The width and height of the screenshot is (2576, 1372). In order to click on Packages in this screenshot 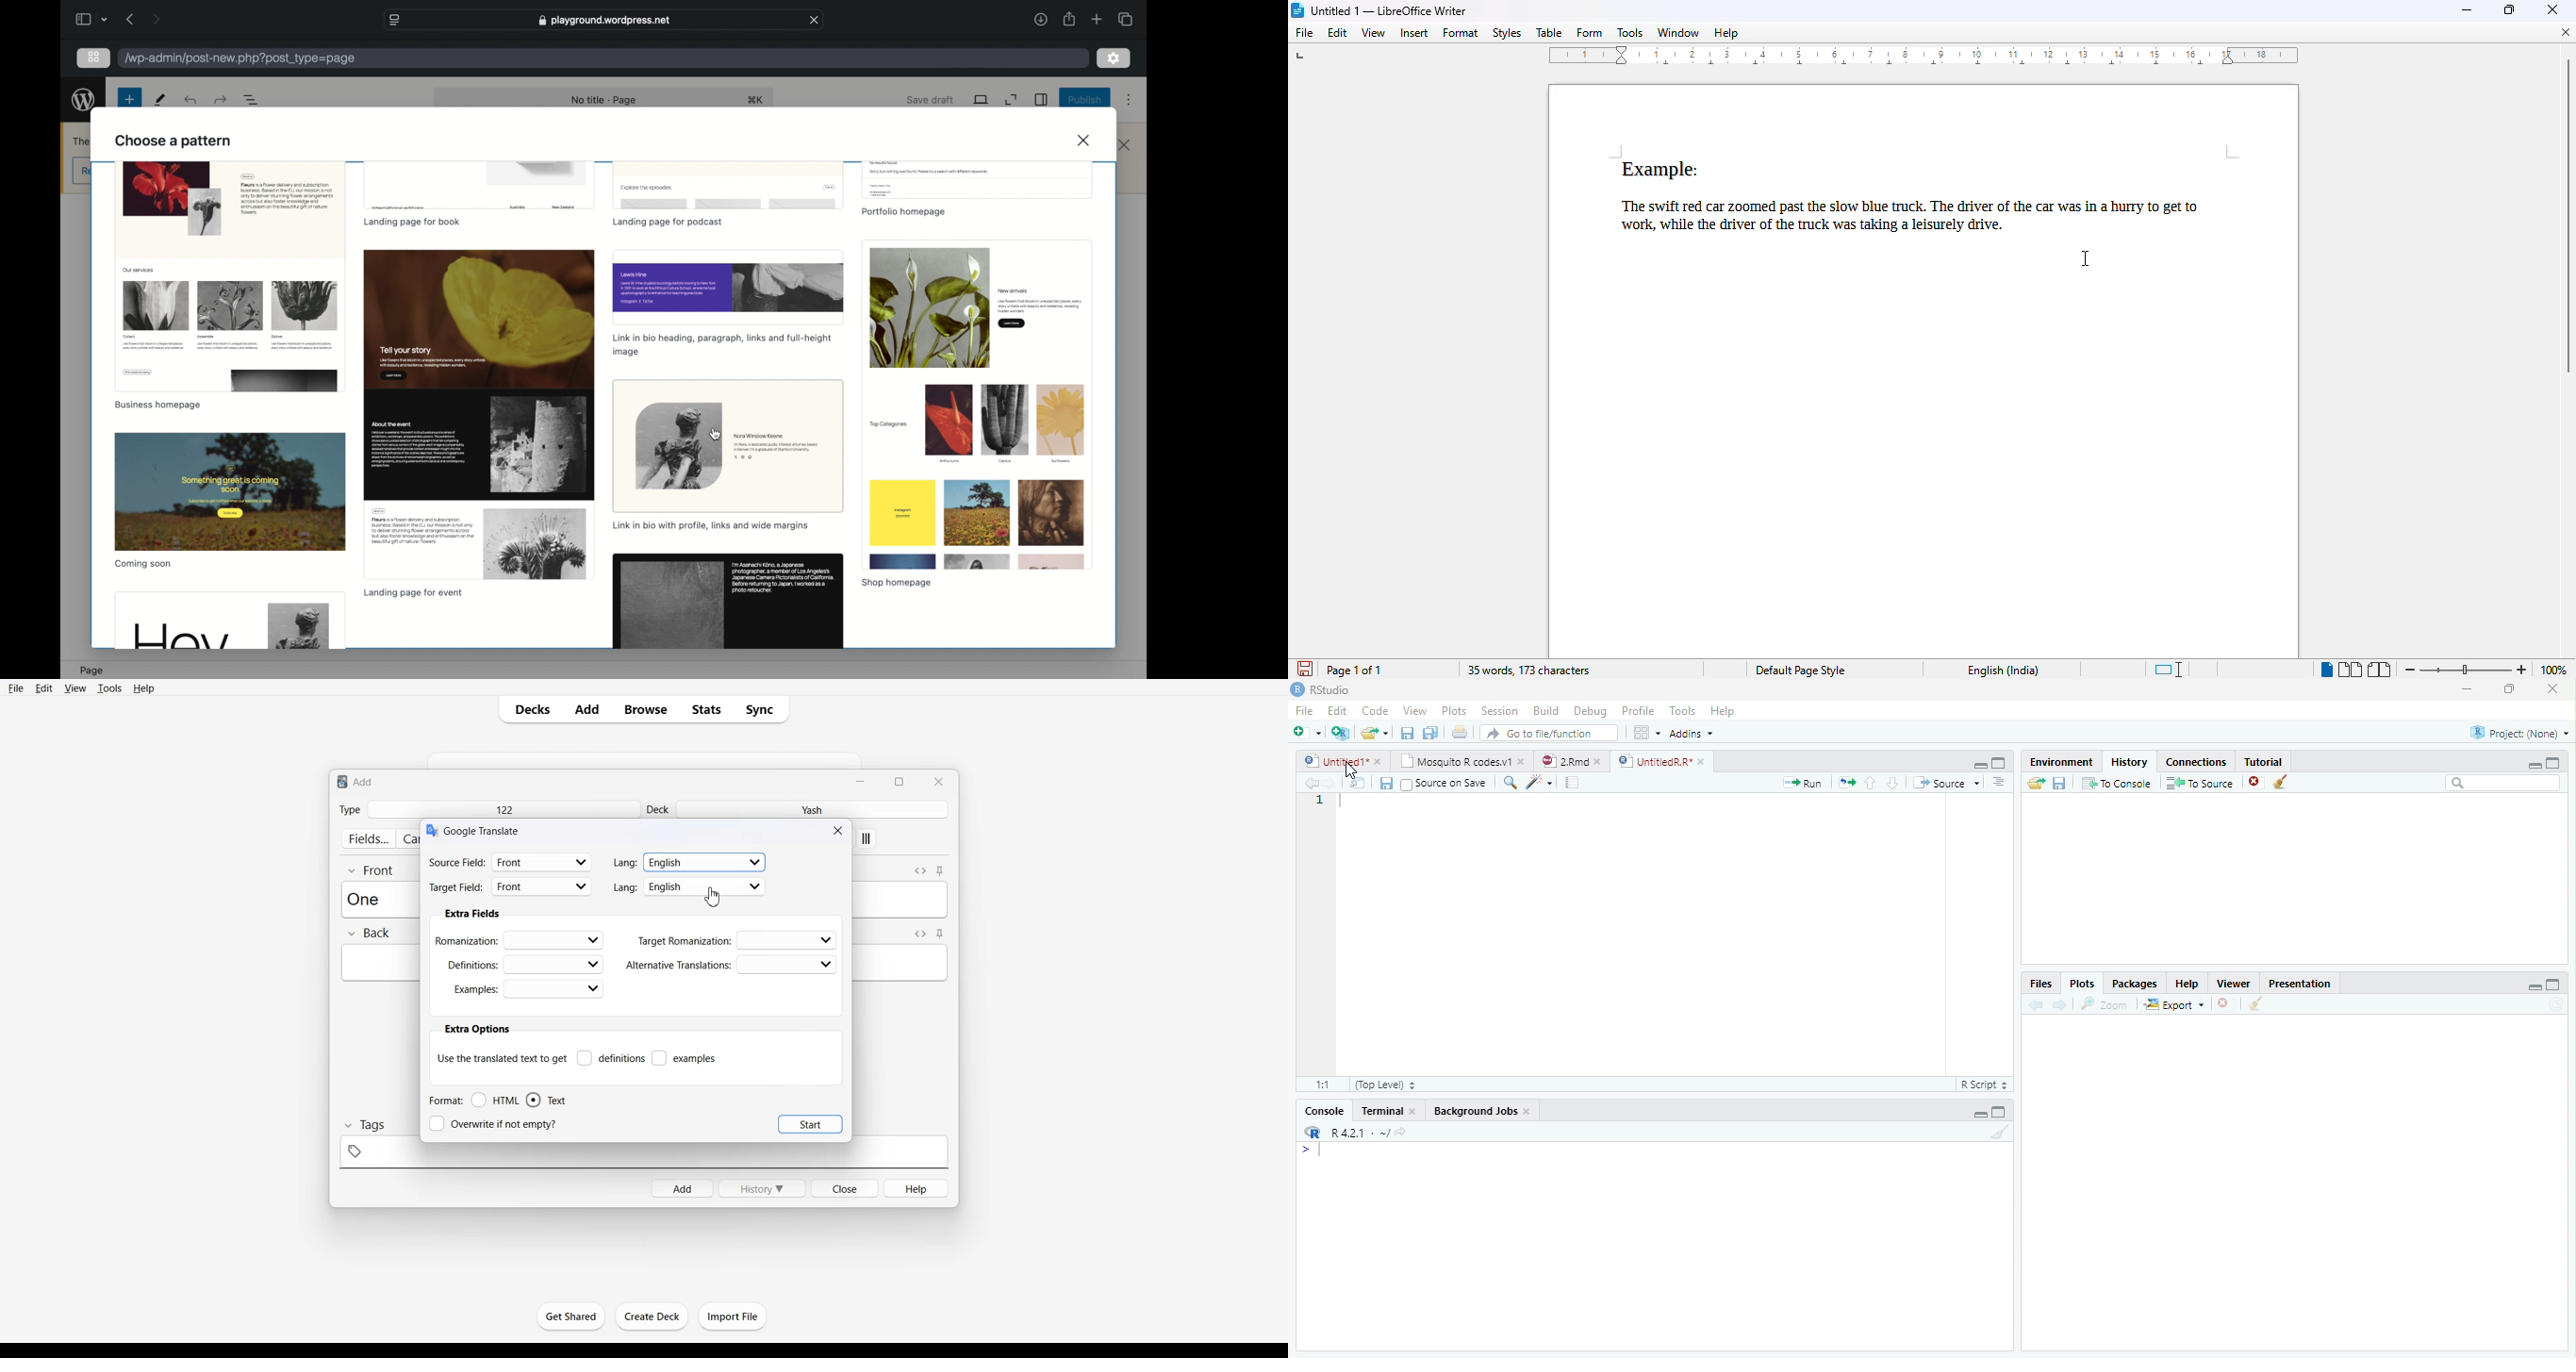, I will do `click(2133, 984)`.